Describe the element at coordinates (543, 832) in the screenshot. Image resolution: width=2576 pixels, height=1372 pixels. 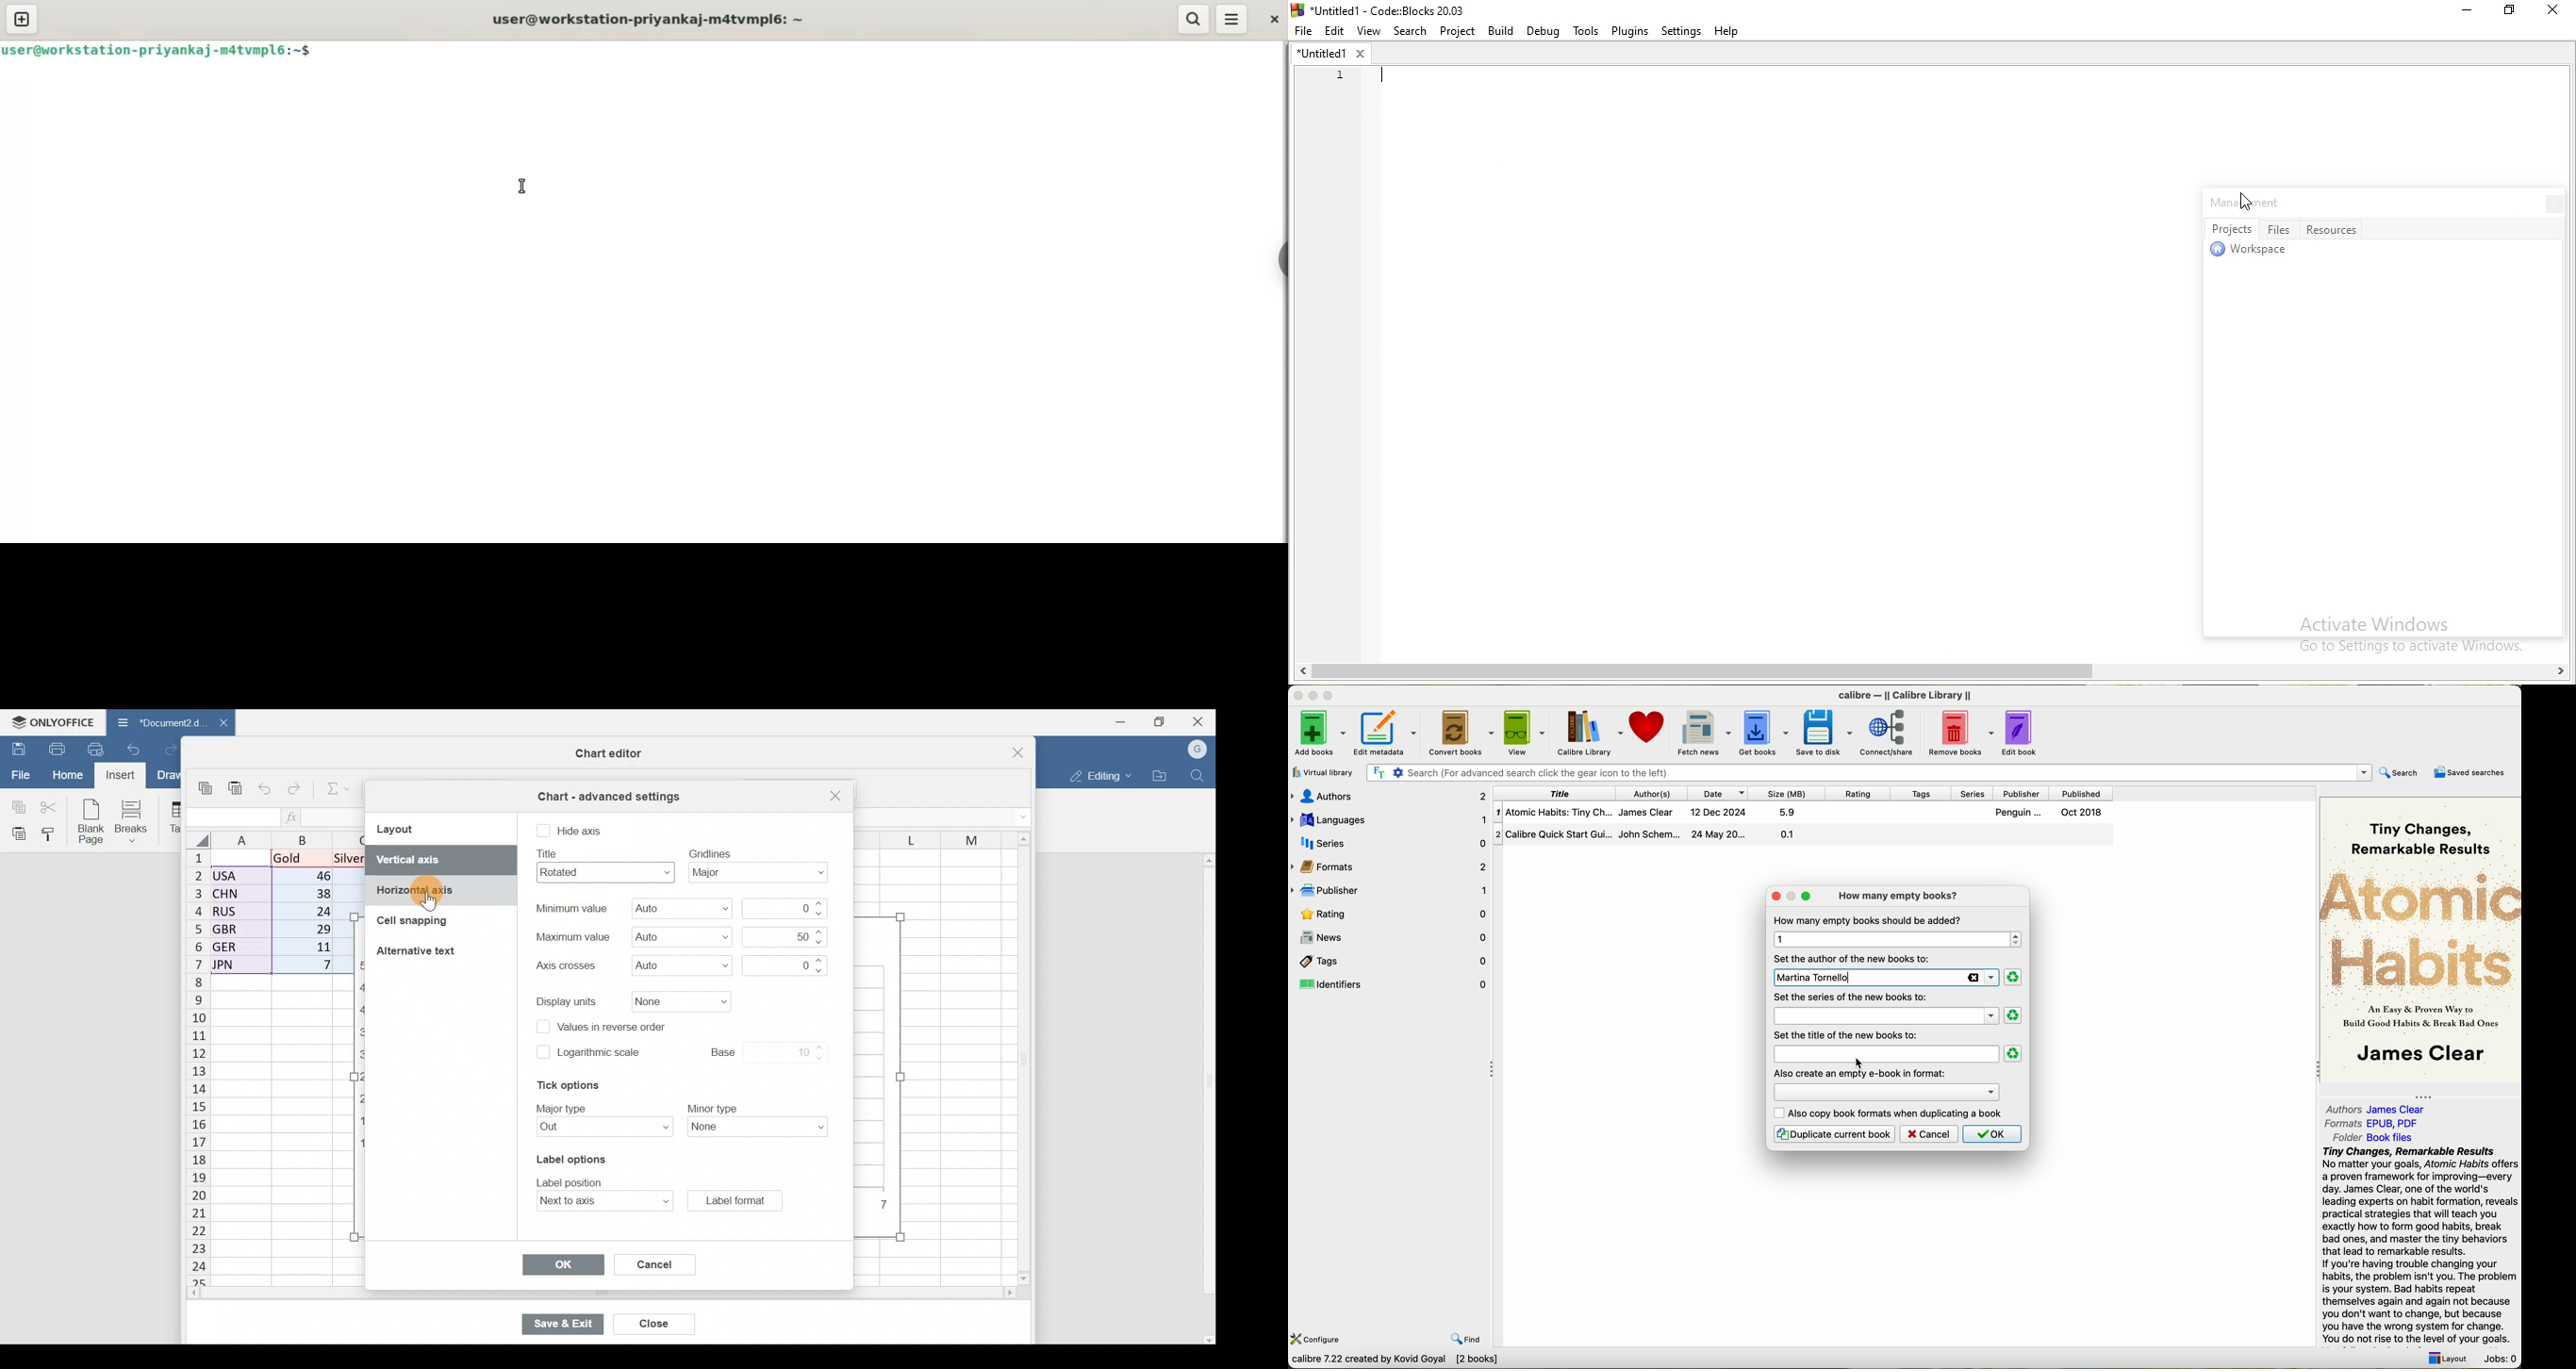
I see `checkbox` at that location.